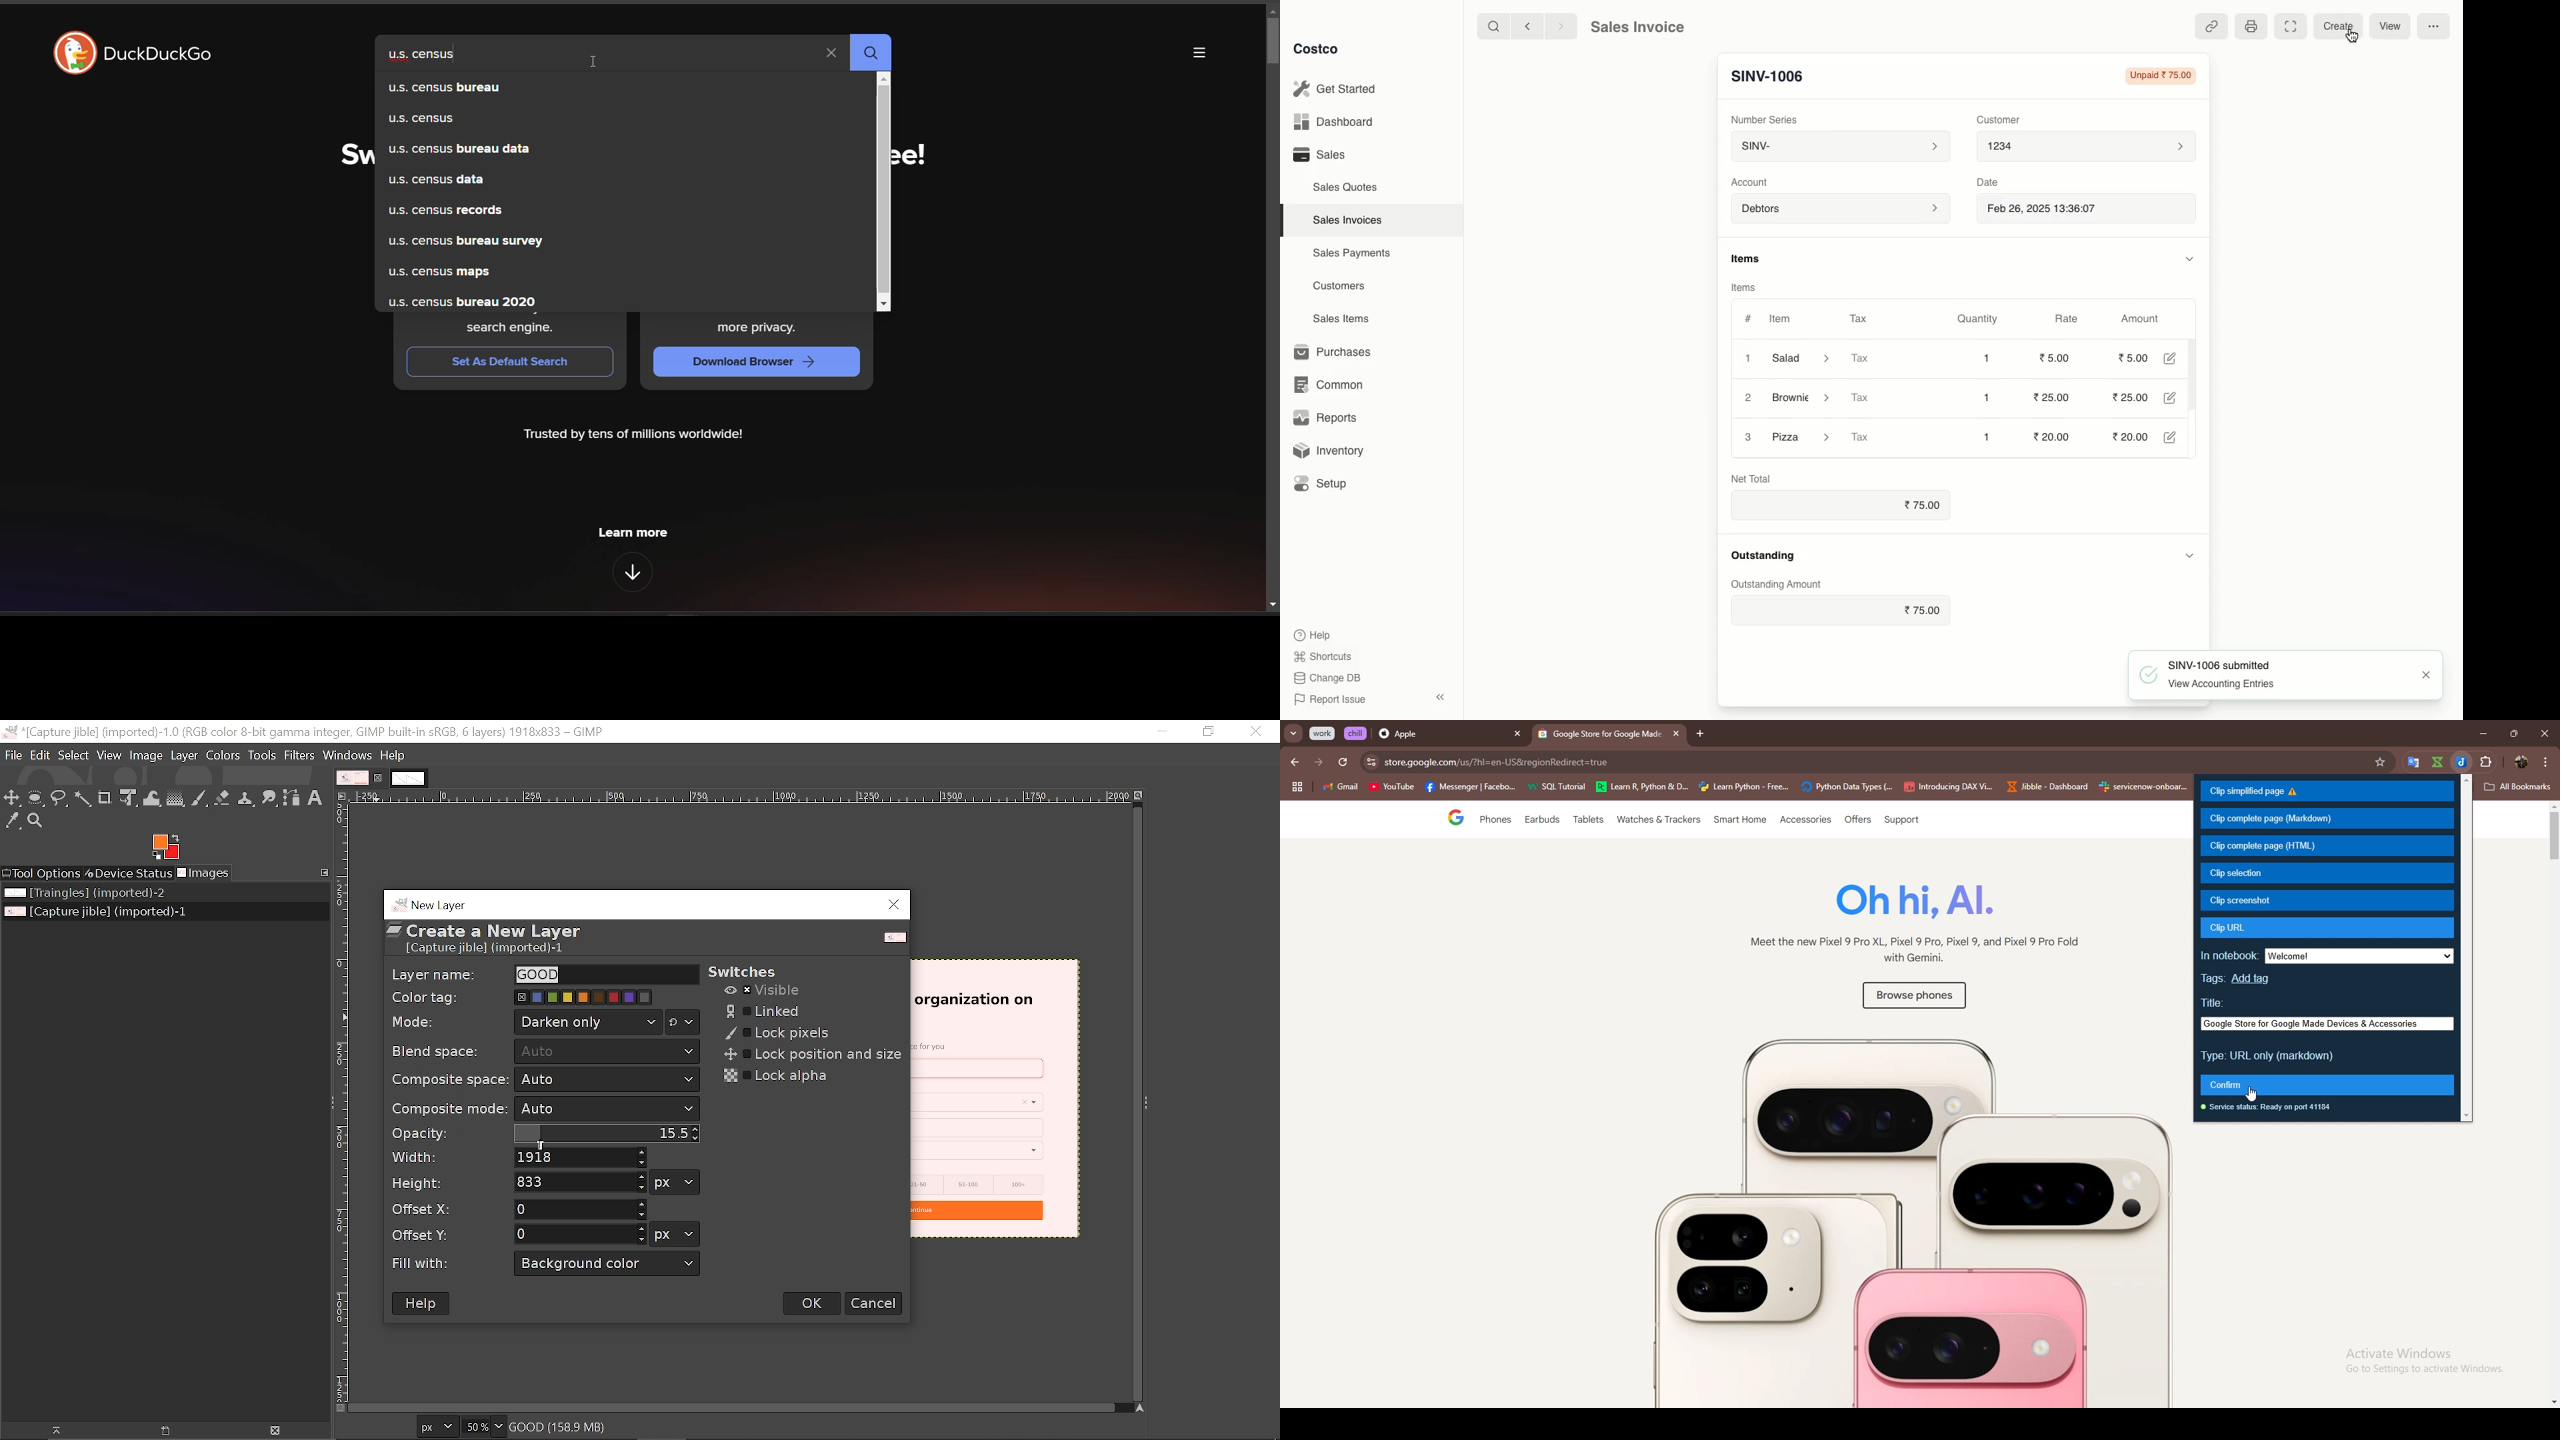 The width and height of the screenshot is (2576, 1456). I want to click on Sales Invoice, so click(1638, 29).